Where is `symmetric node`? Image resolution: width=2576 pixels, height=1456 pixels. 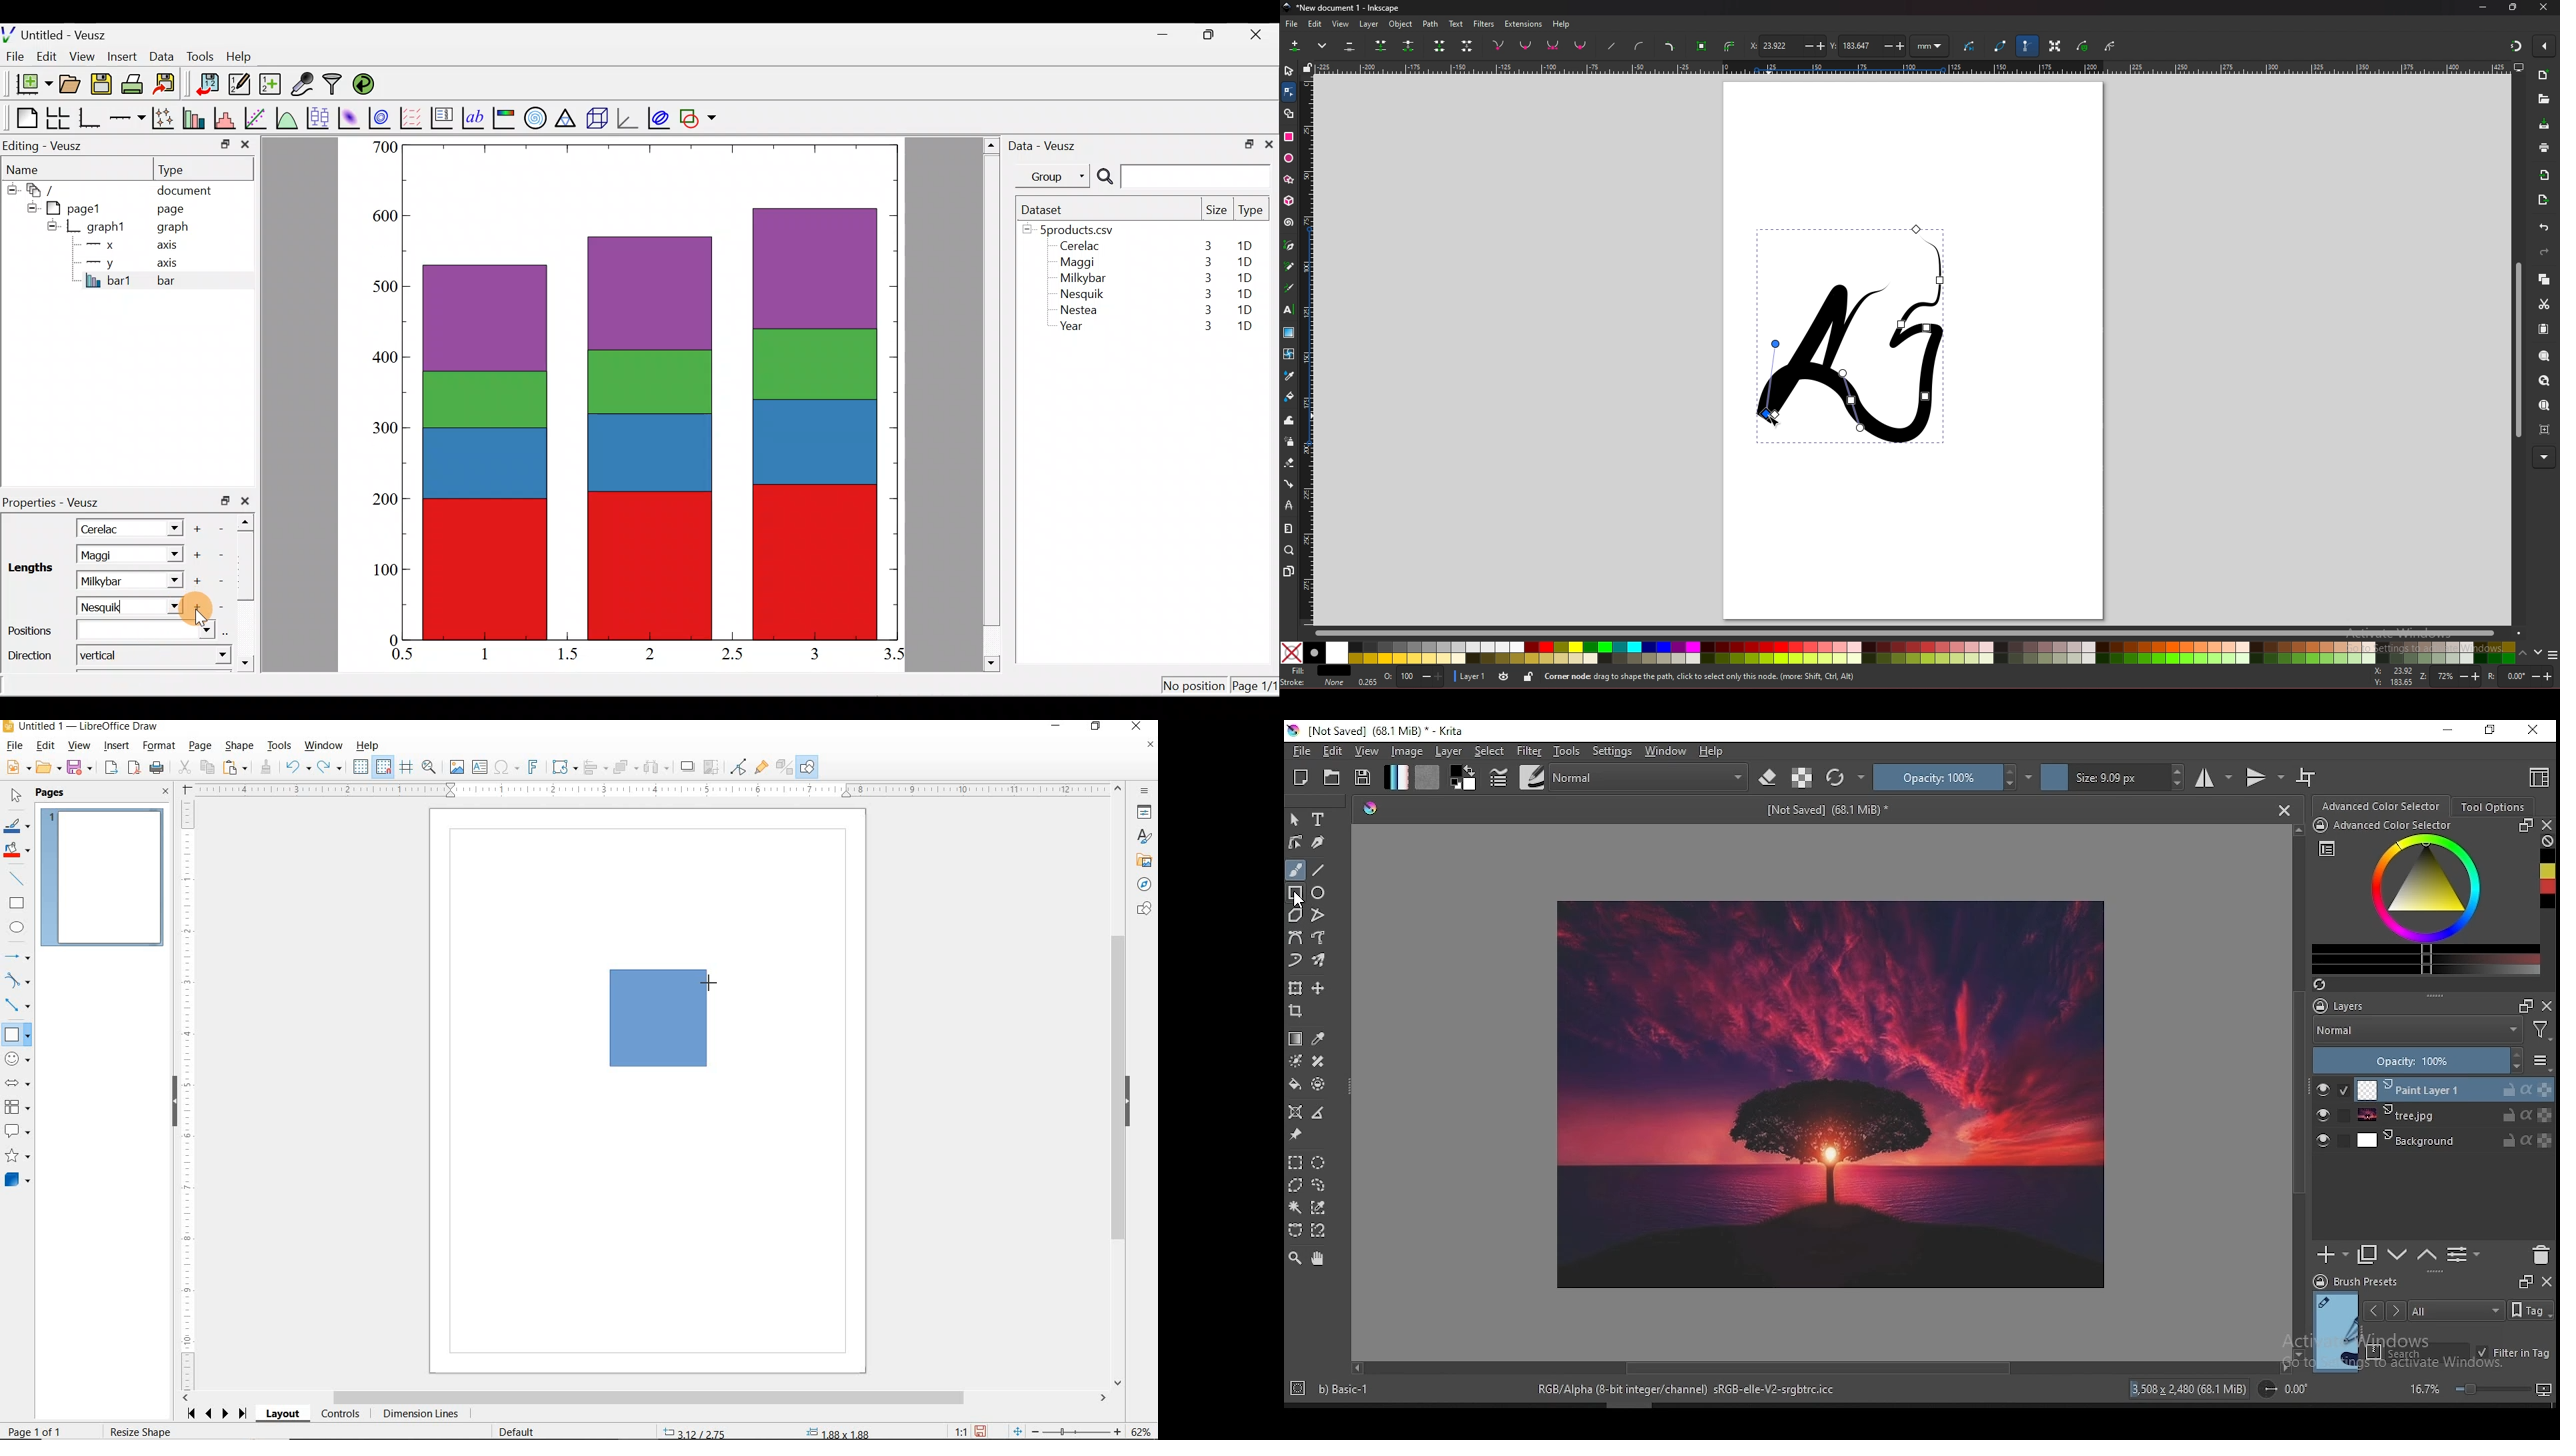 symmetric node is located at coordinates (1553, 45).